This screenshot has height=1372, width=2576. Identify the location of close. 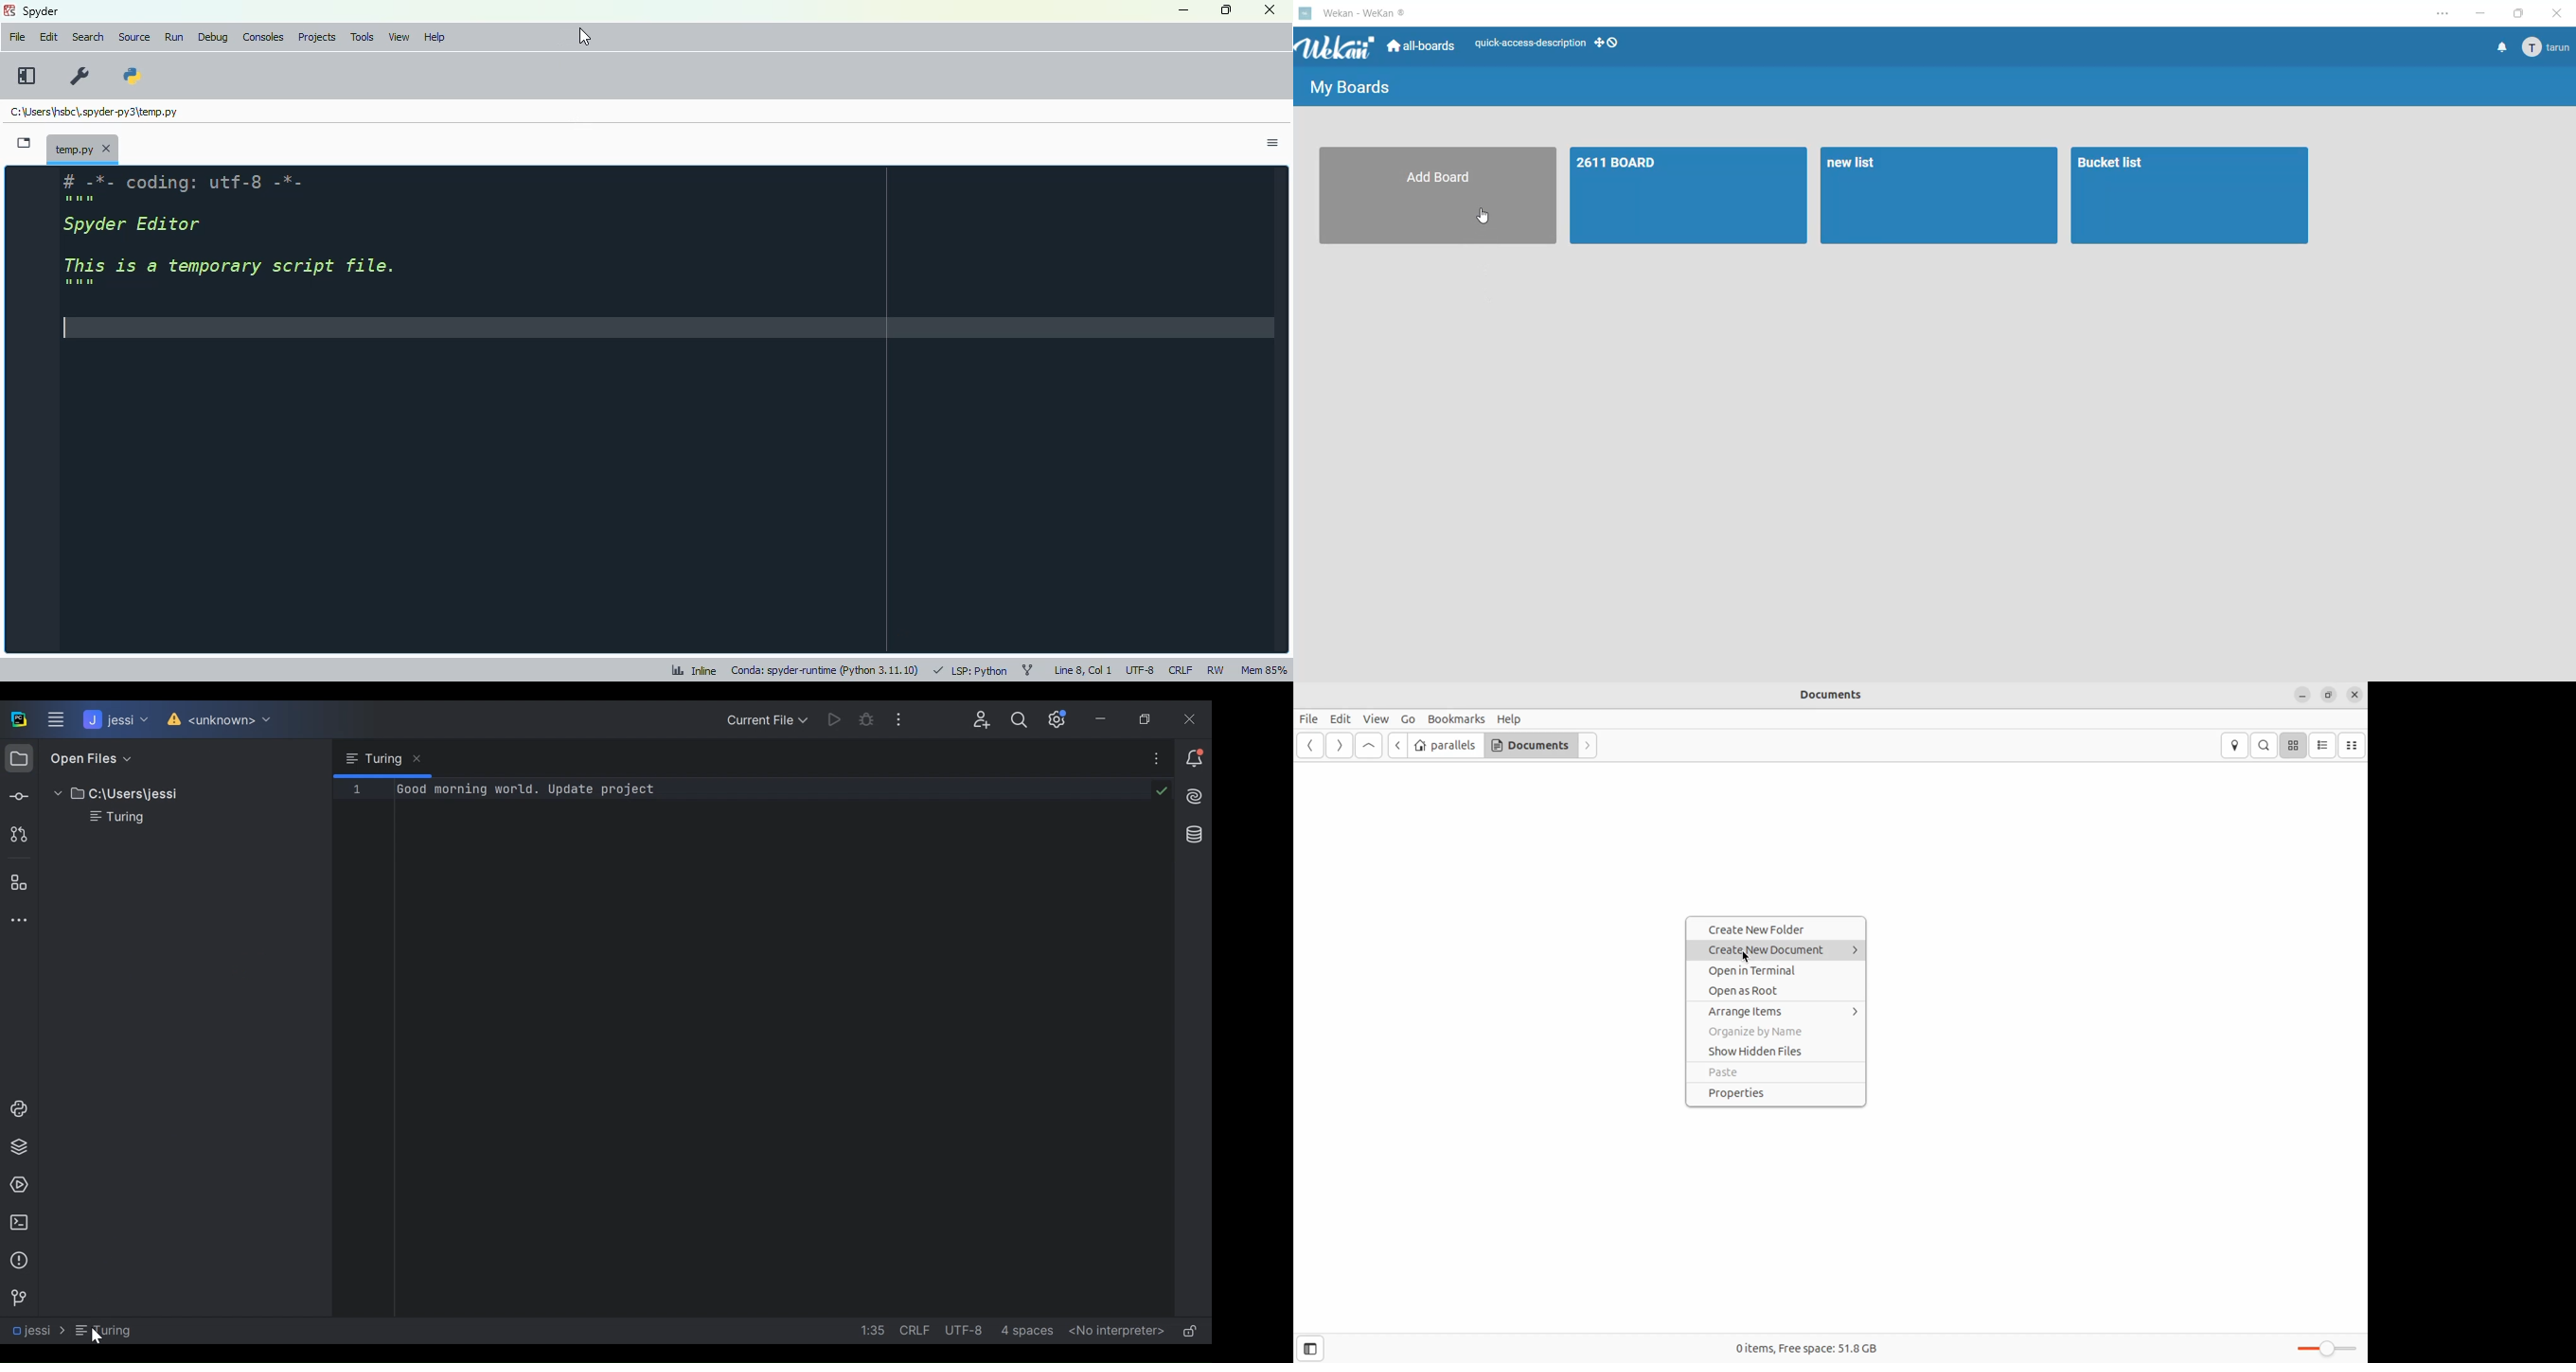
(2355, 693).